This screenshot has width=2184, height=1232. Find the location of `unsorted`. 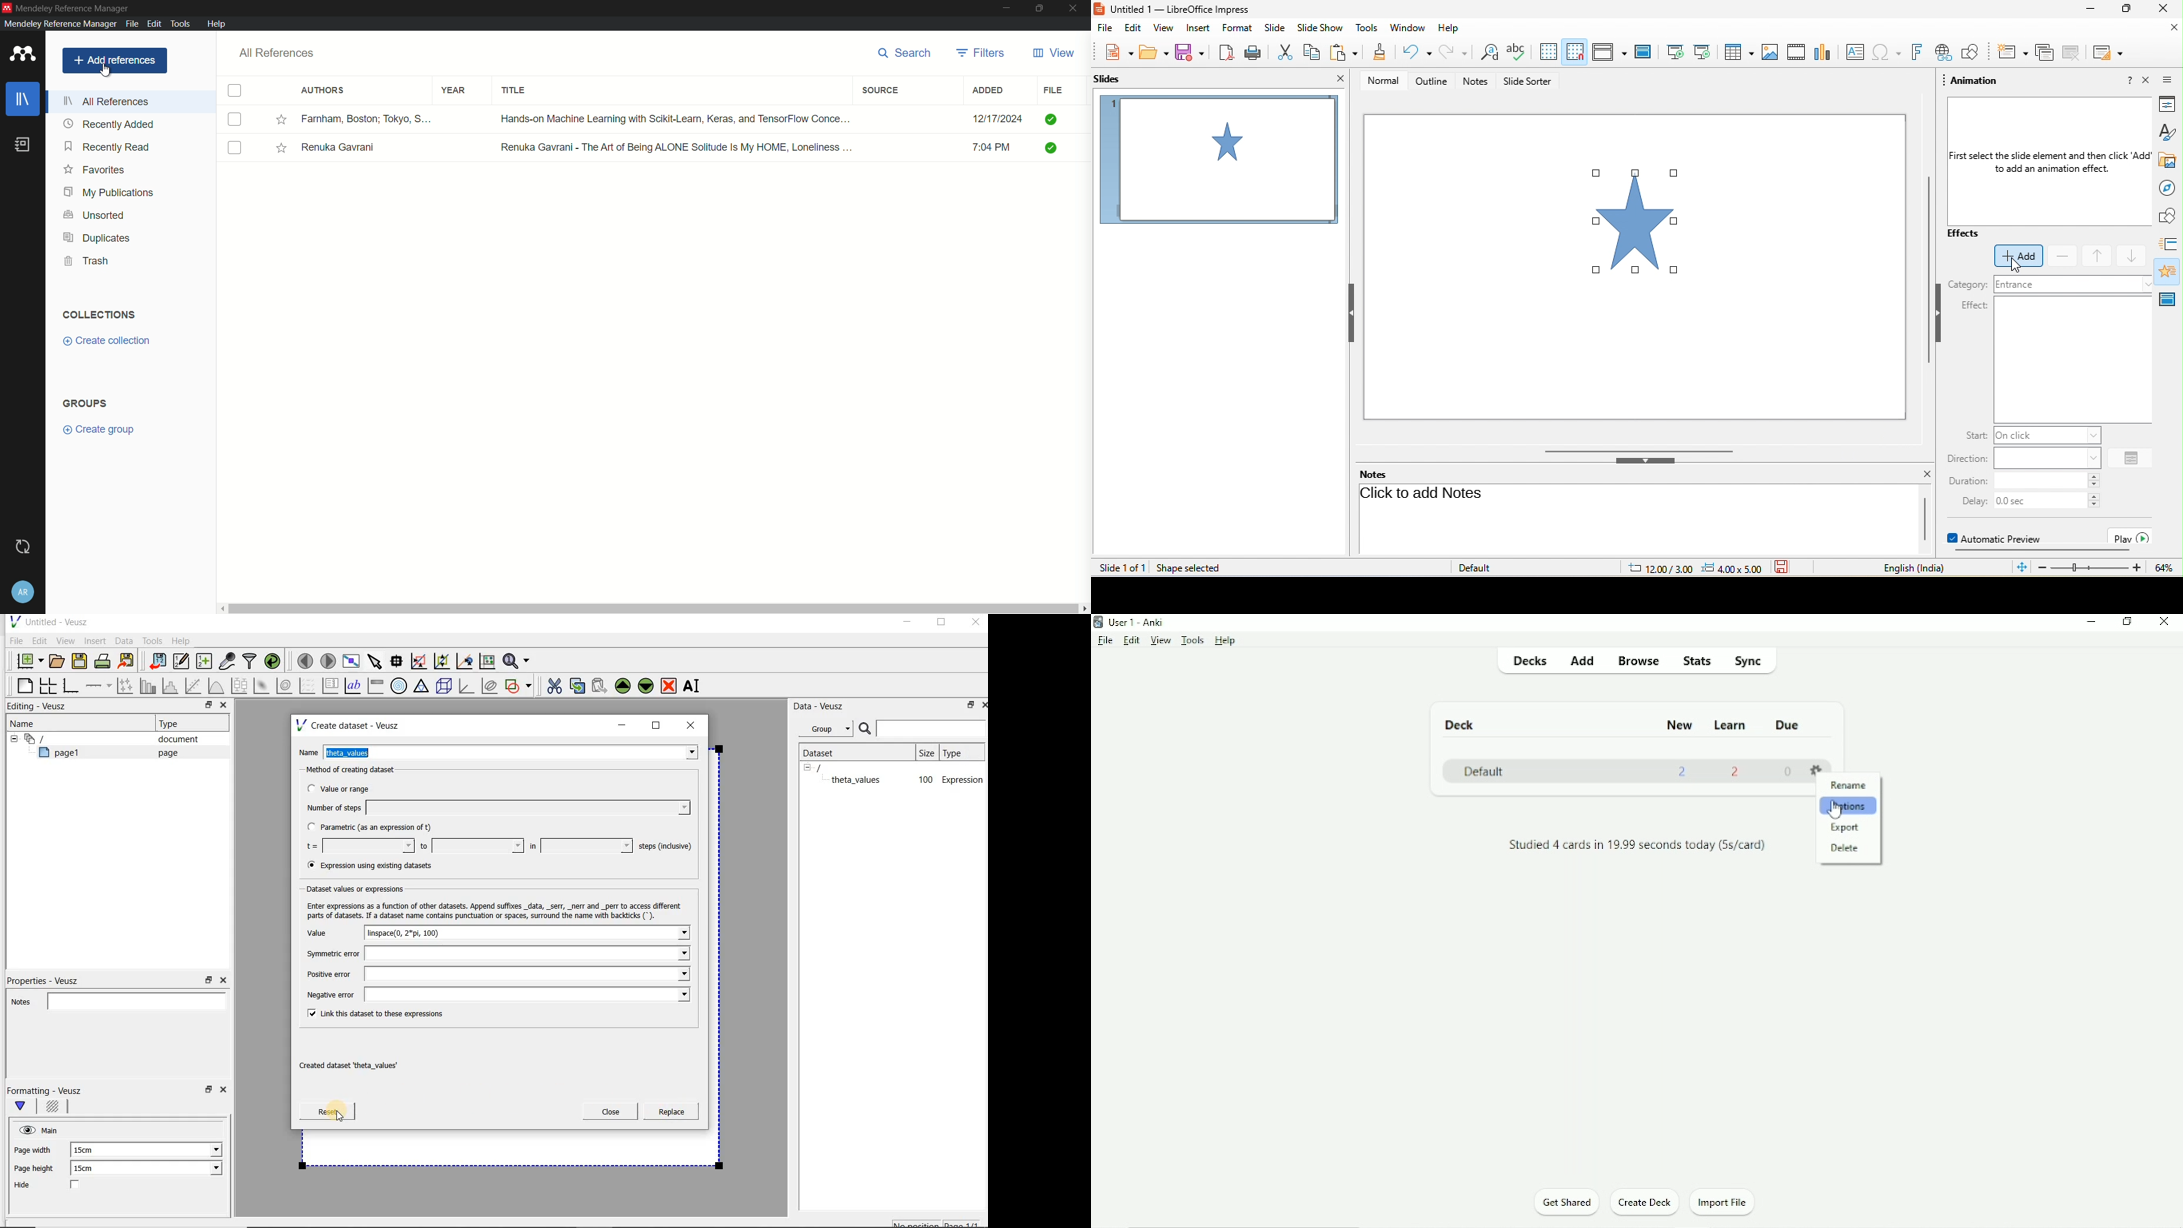

unsorted is located at coordinates (93, 215).